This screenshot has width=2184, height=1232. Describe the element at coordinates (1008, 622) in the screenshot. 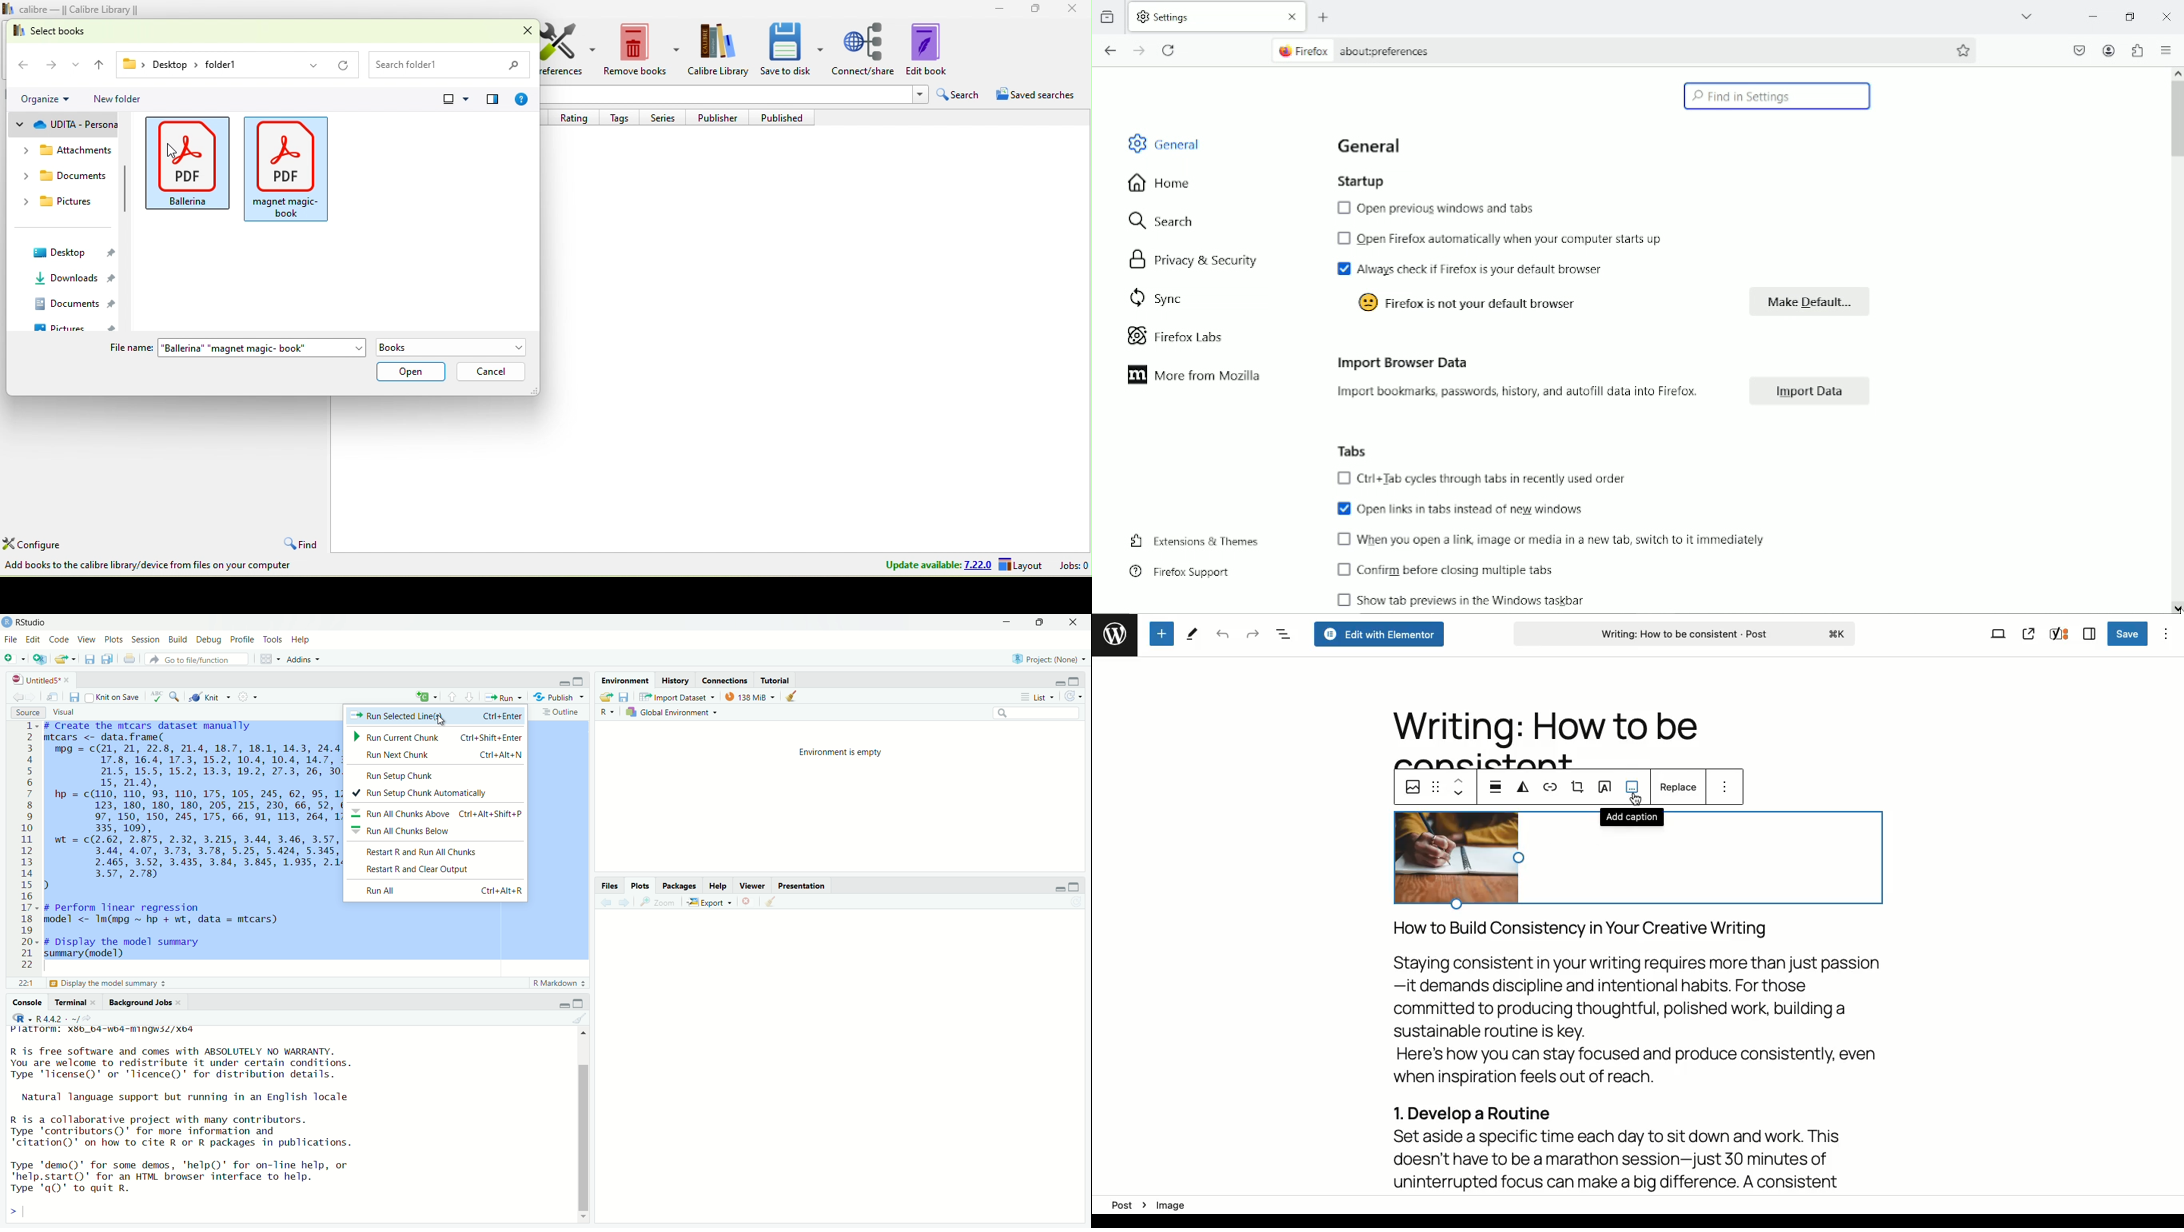

I see `minimize` at that location.